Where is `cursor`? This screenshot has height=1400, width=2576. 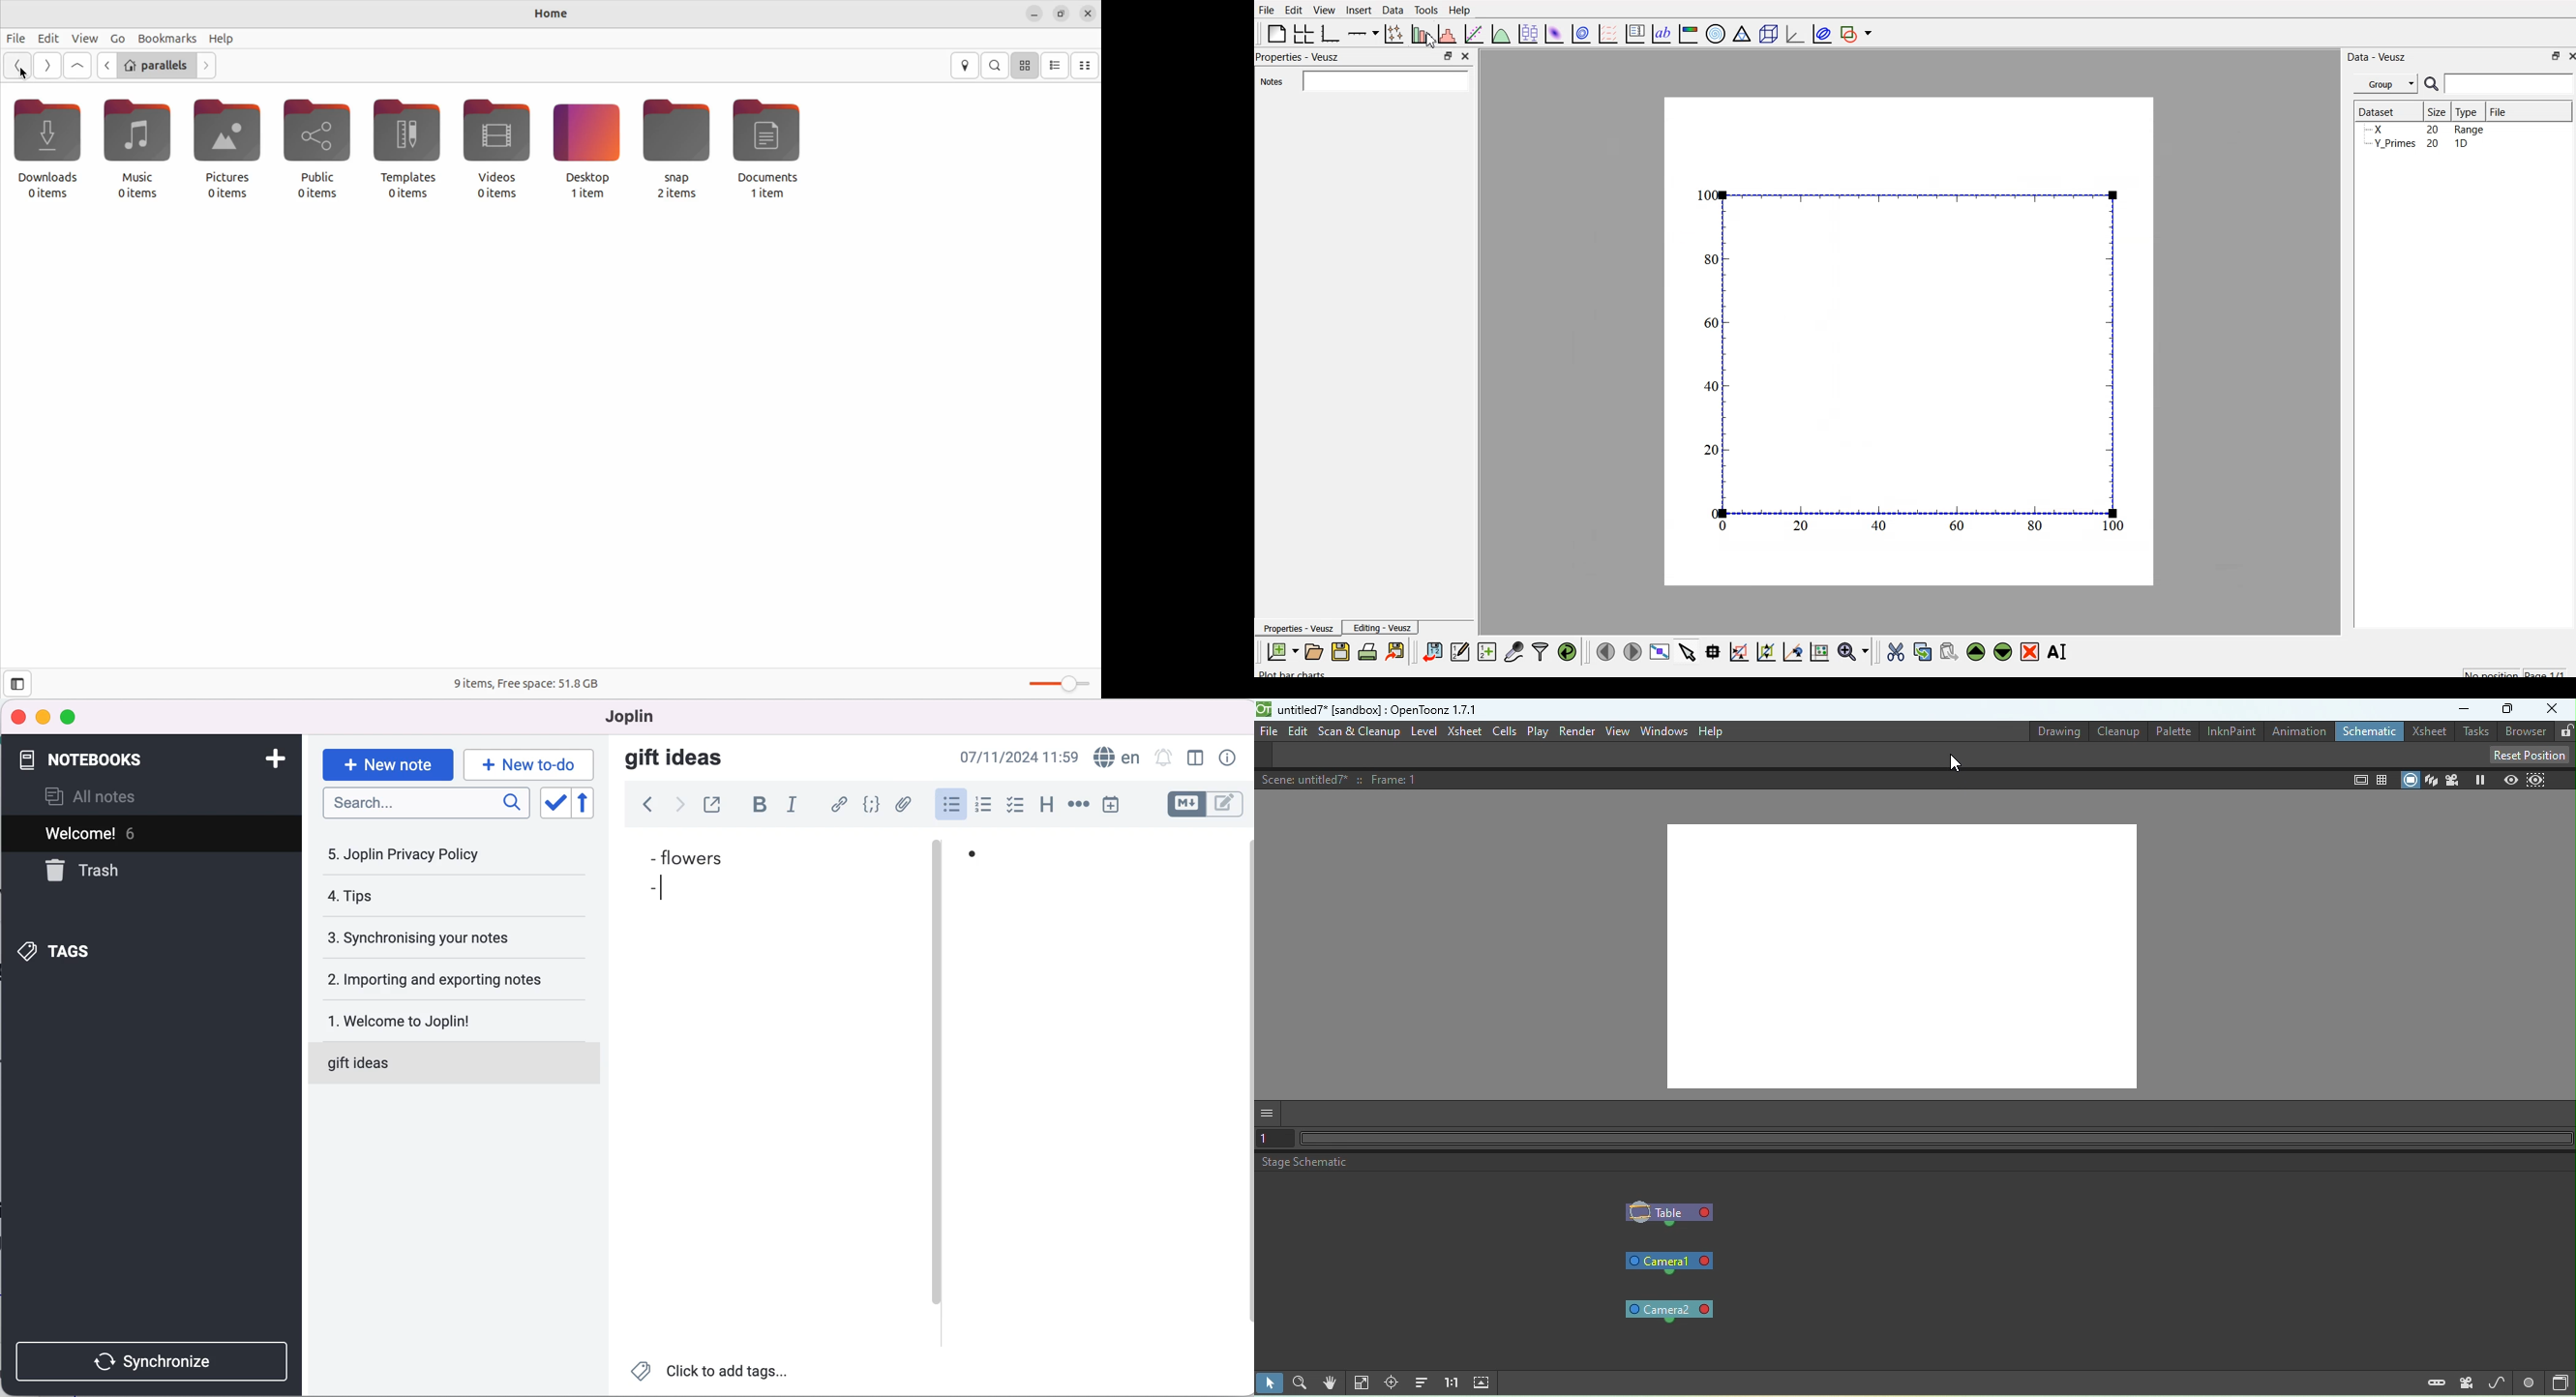 cursor is located at coordinates (28, 75).